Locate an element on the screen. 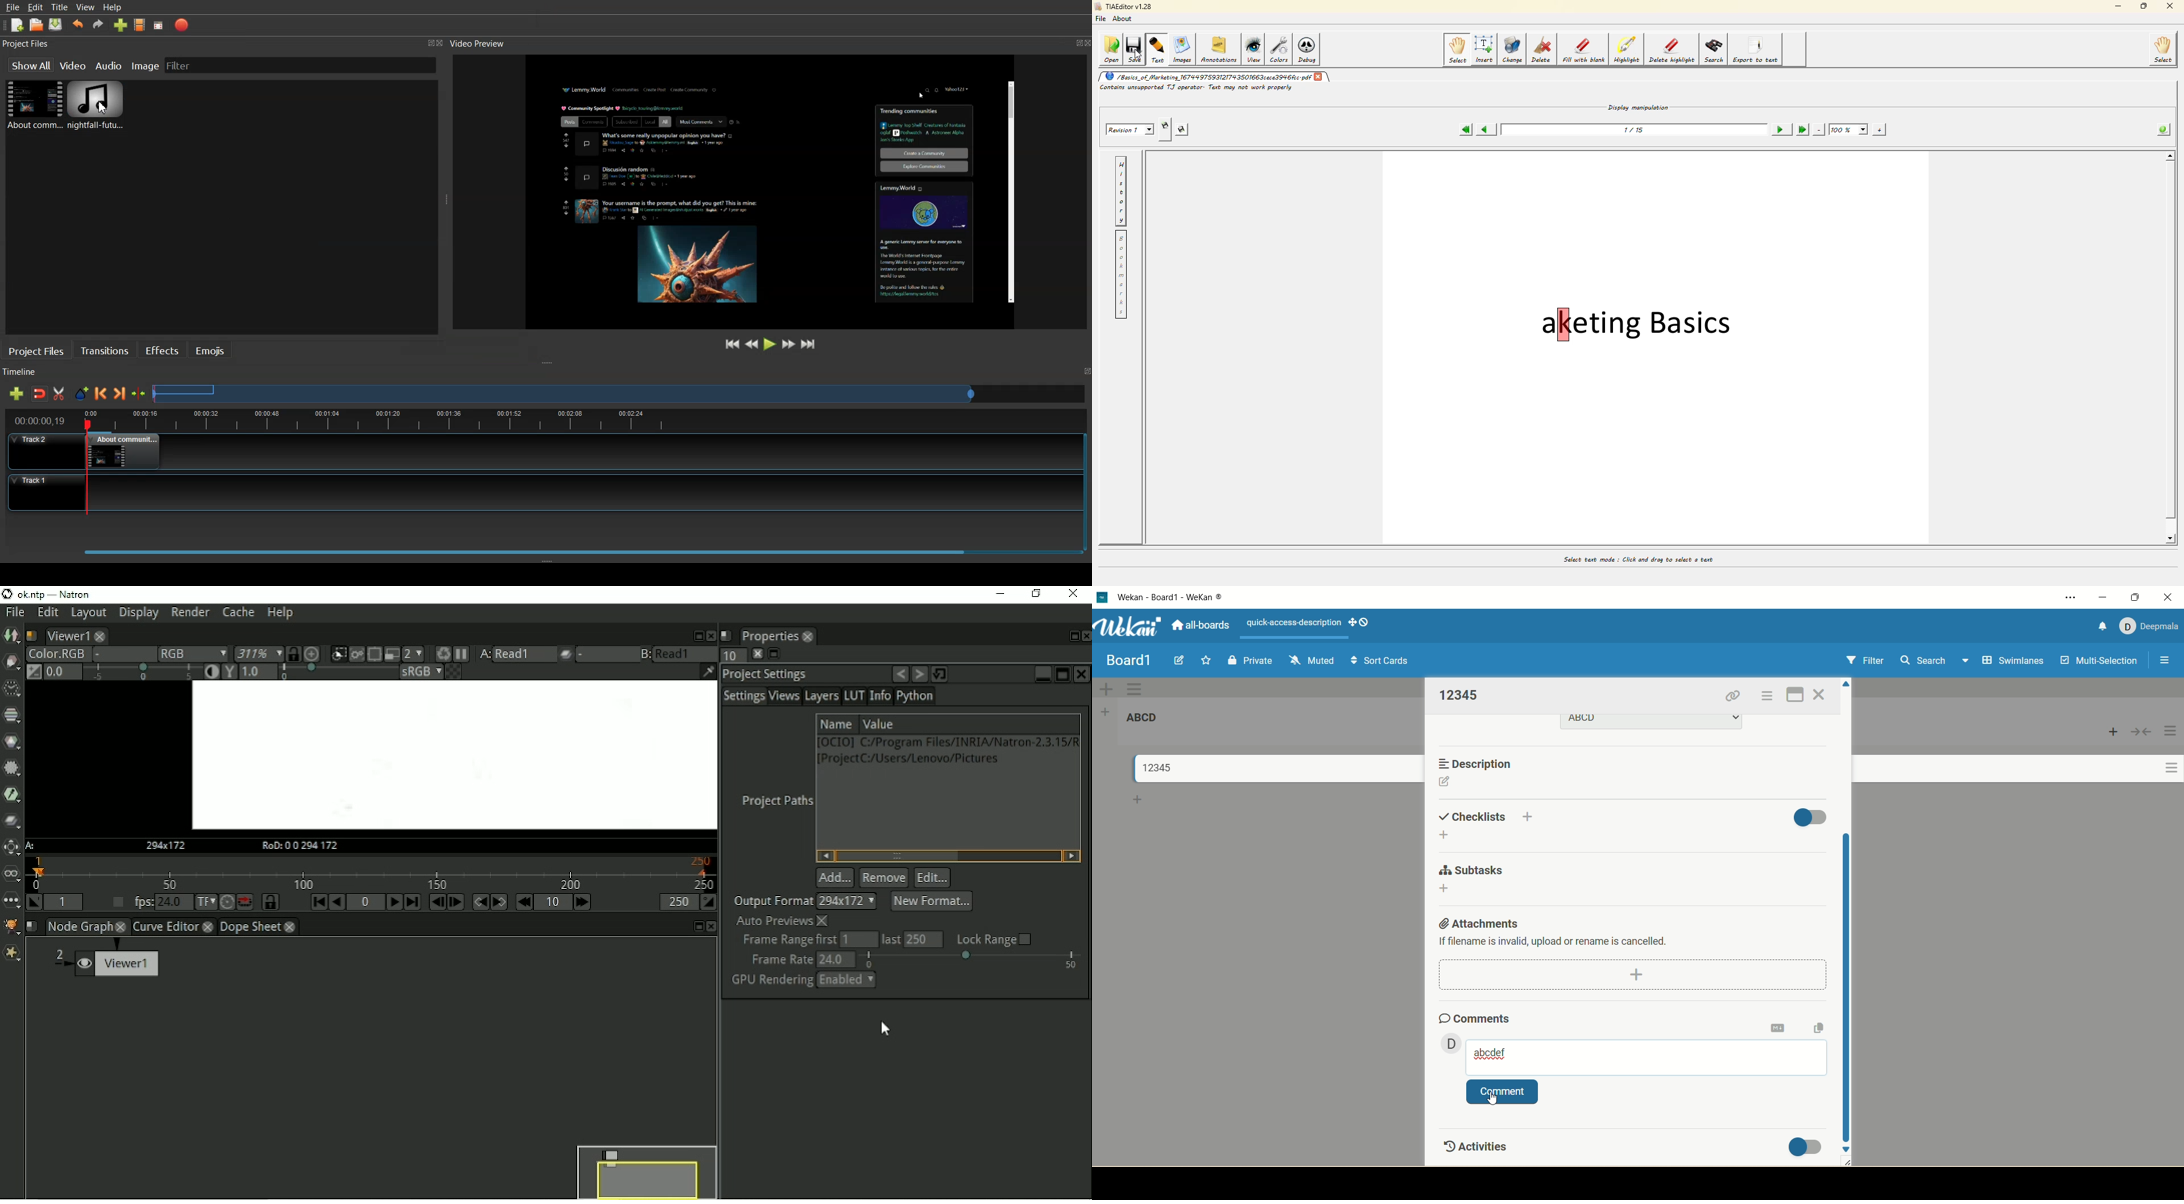 The width and height of the screenshot is (2184, 1204). Close is located at coordinates (443, 44).